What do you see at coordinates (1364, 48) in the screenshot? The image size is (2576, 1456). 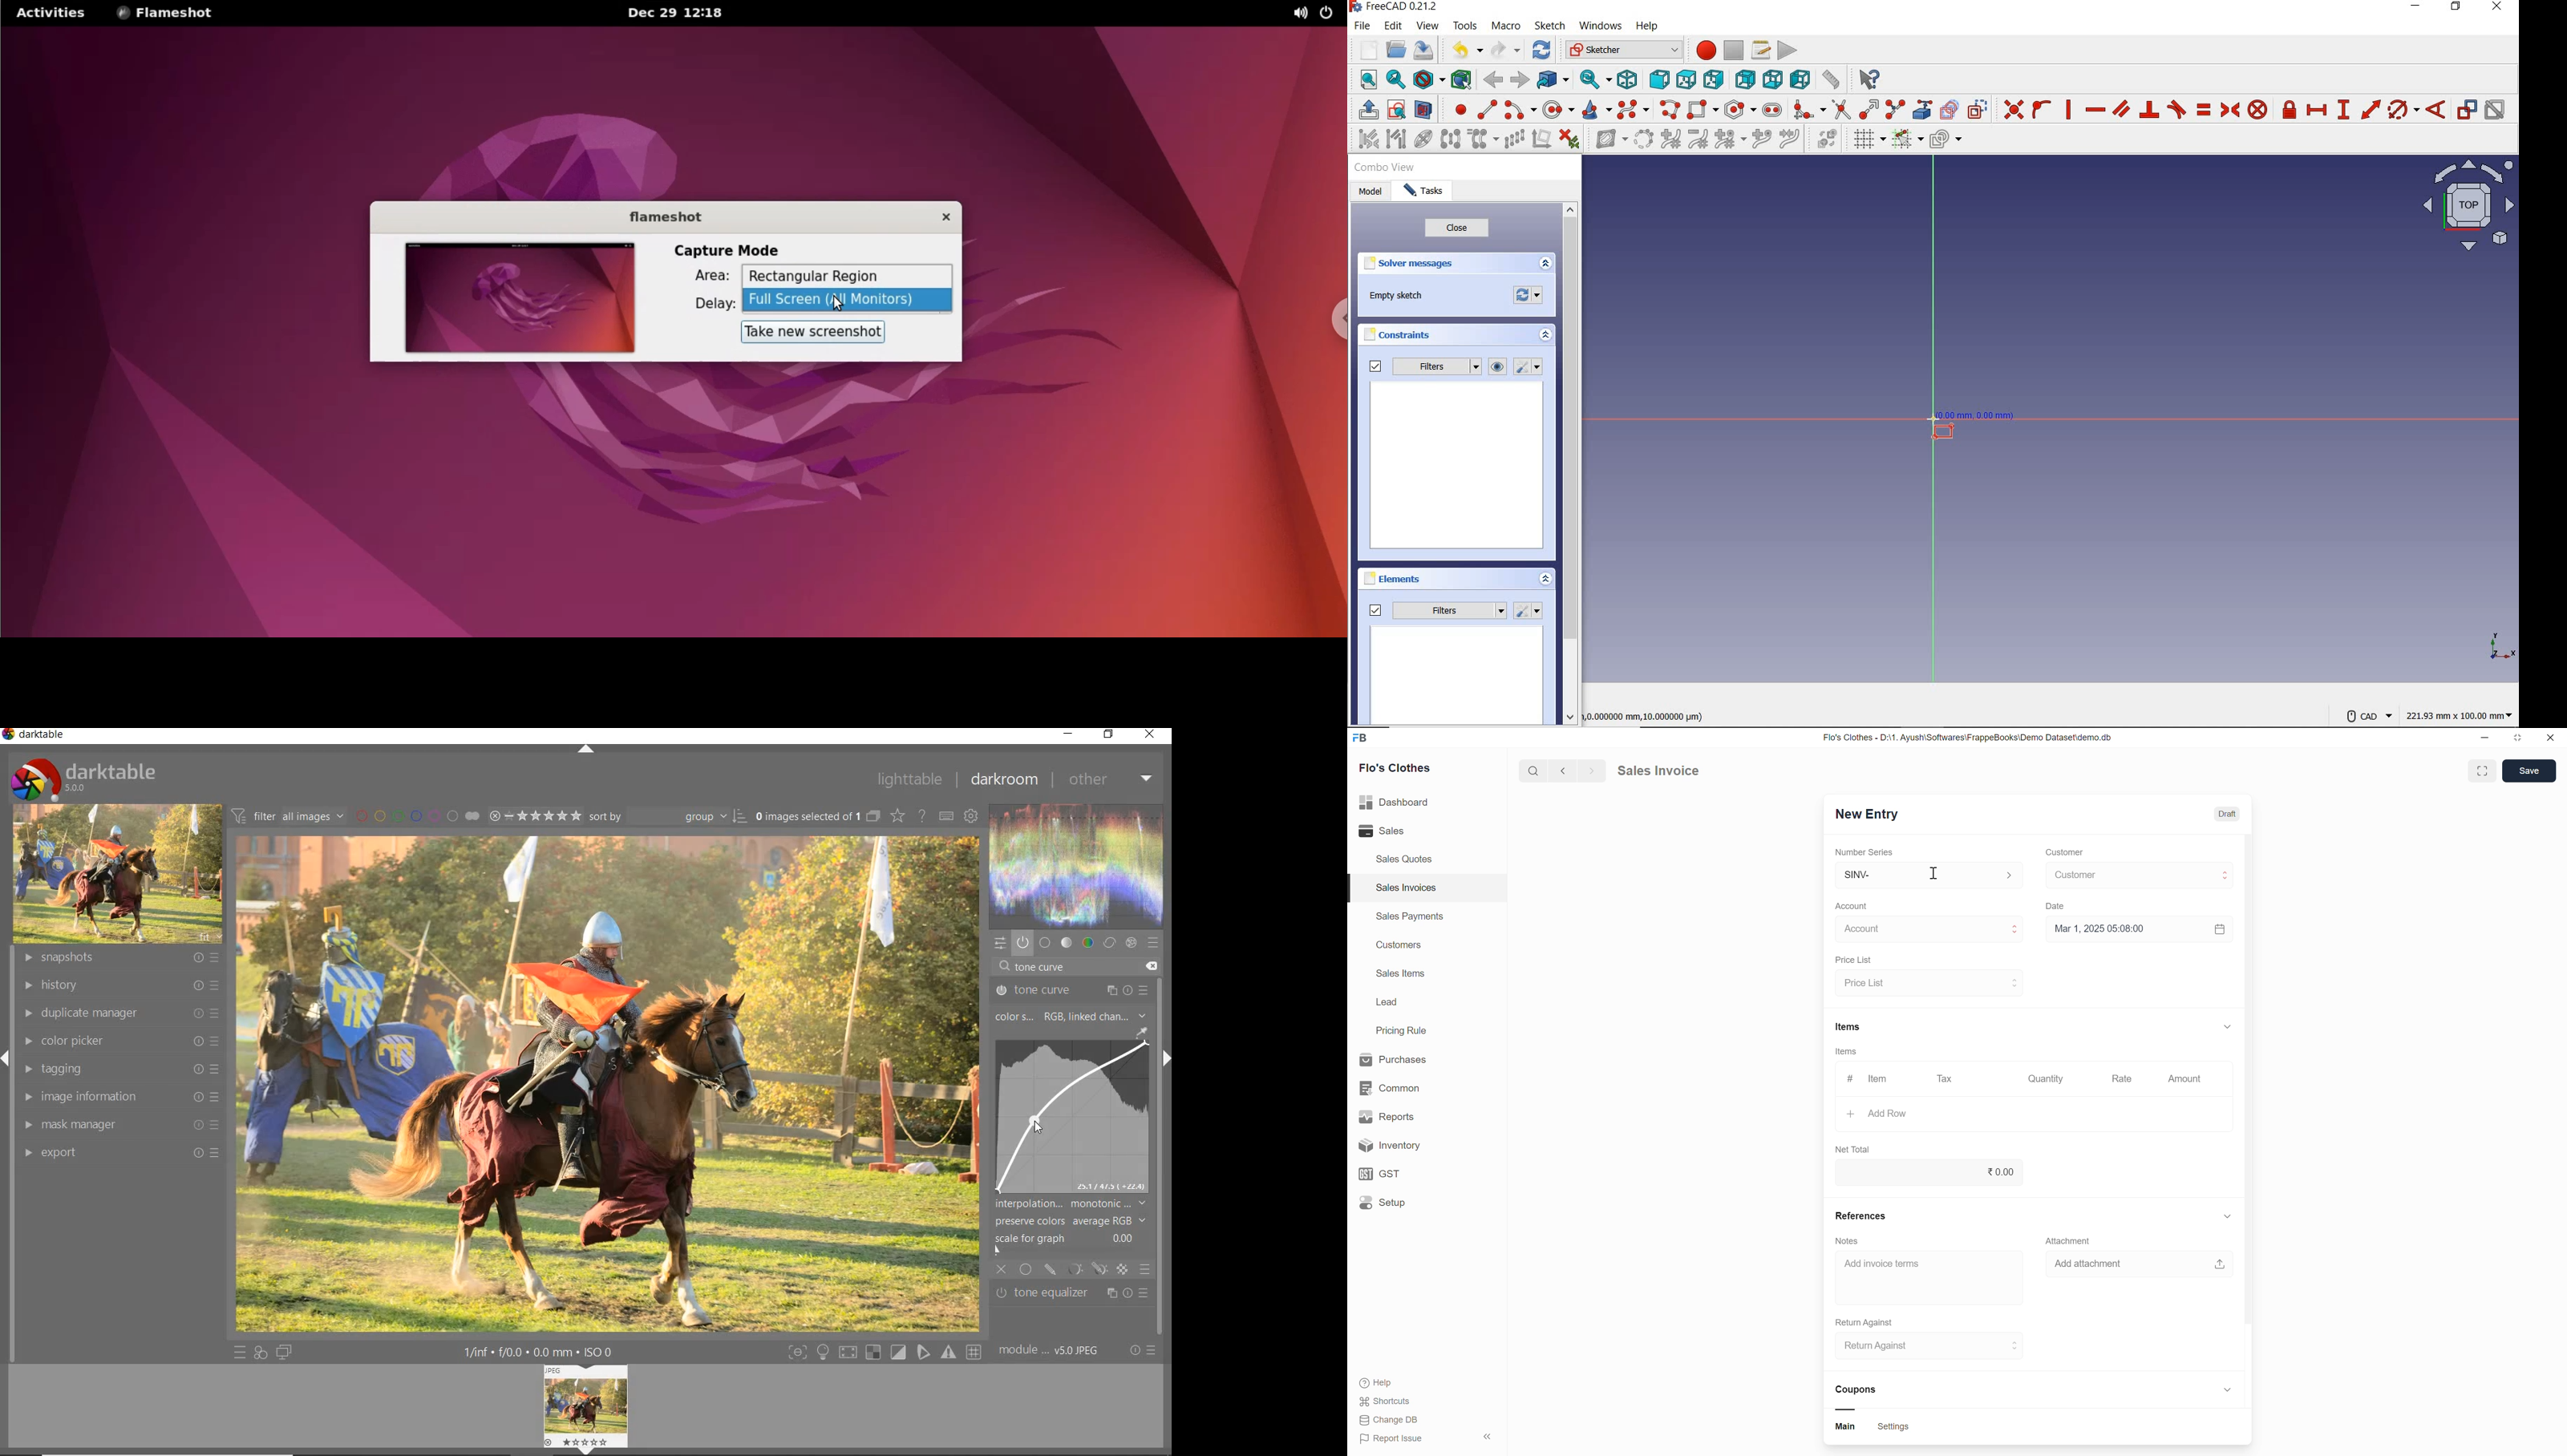 I see `new` at bounding box center [1364, 48].